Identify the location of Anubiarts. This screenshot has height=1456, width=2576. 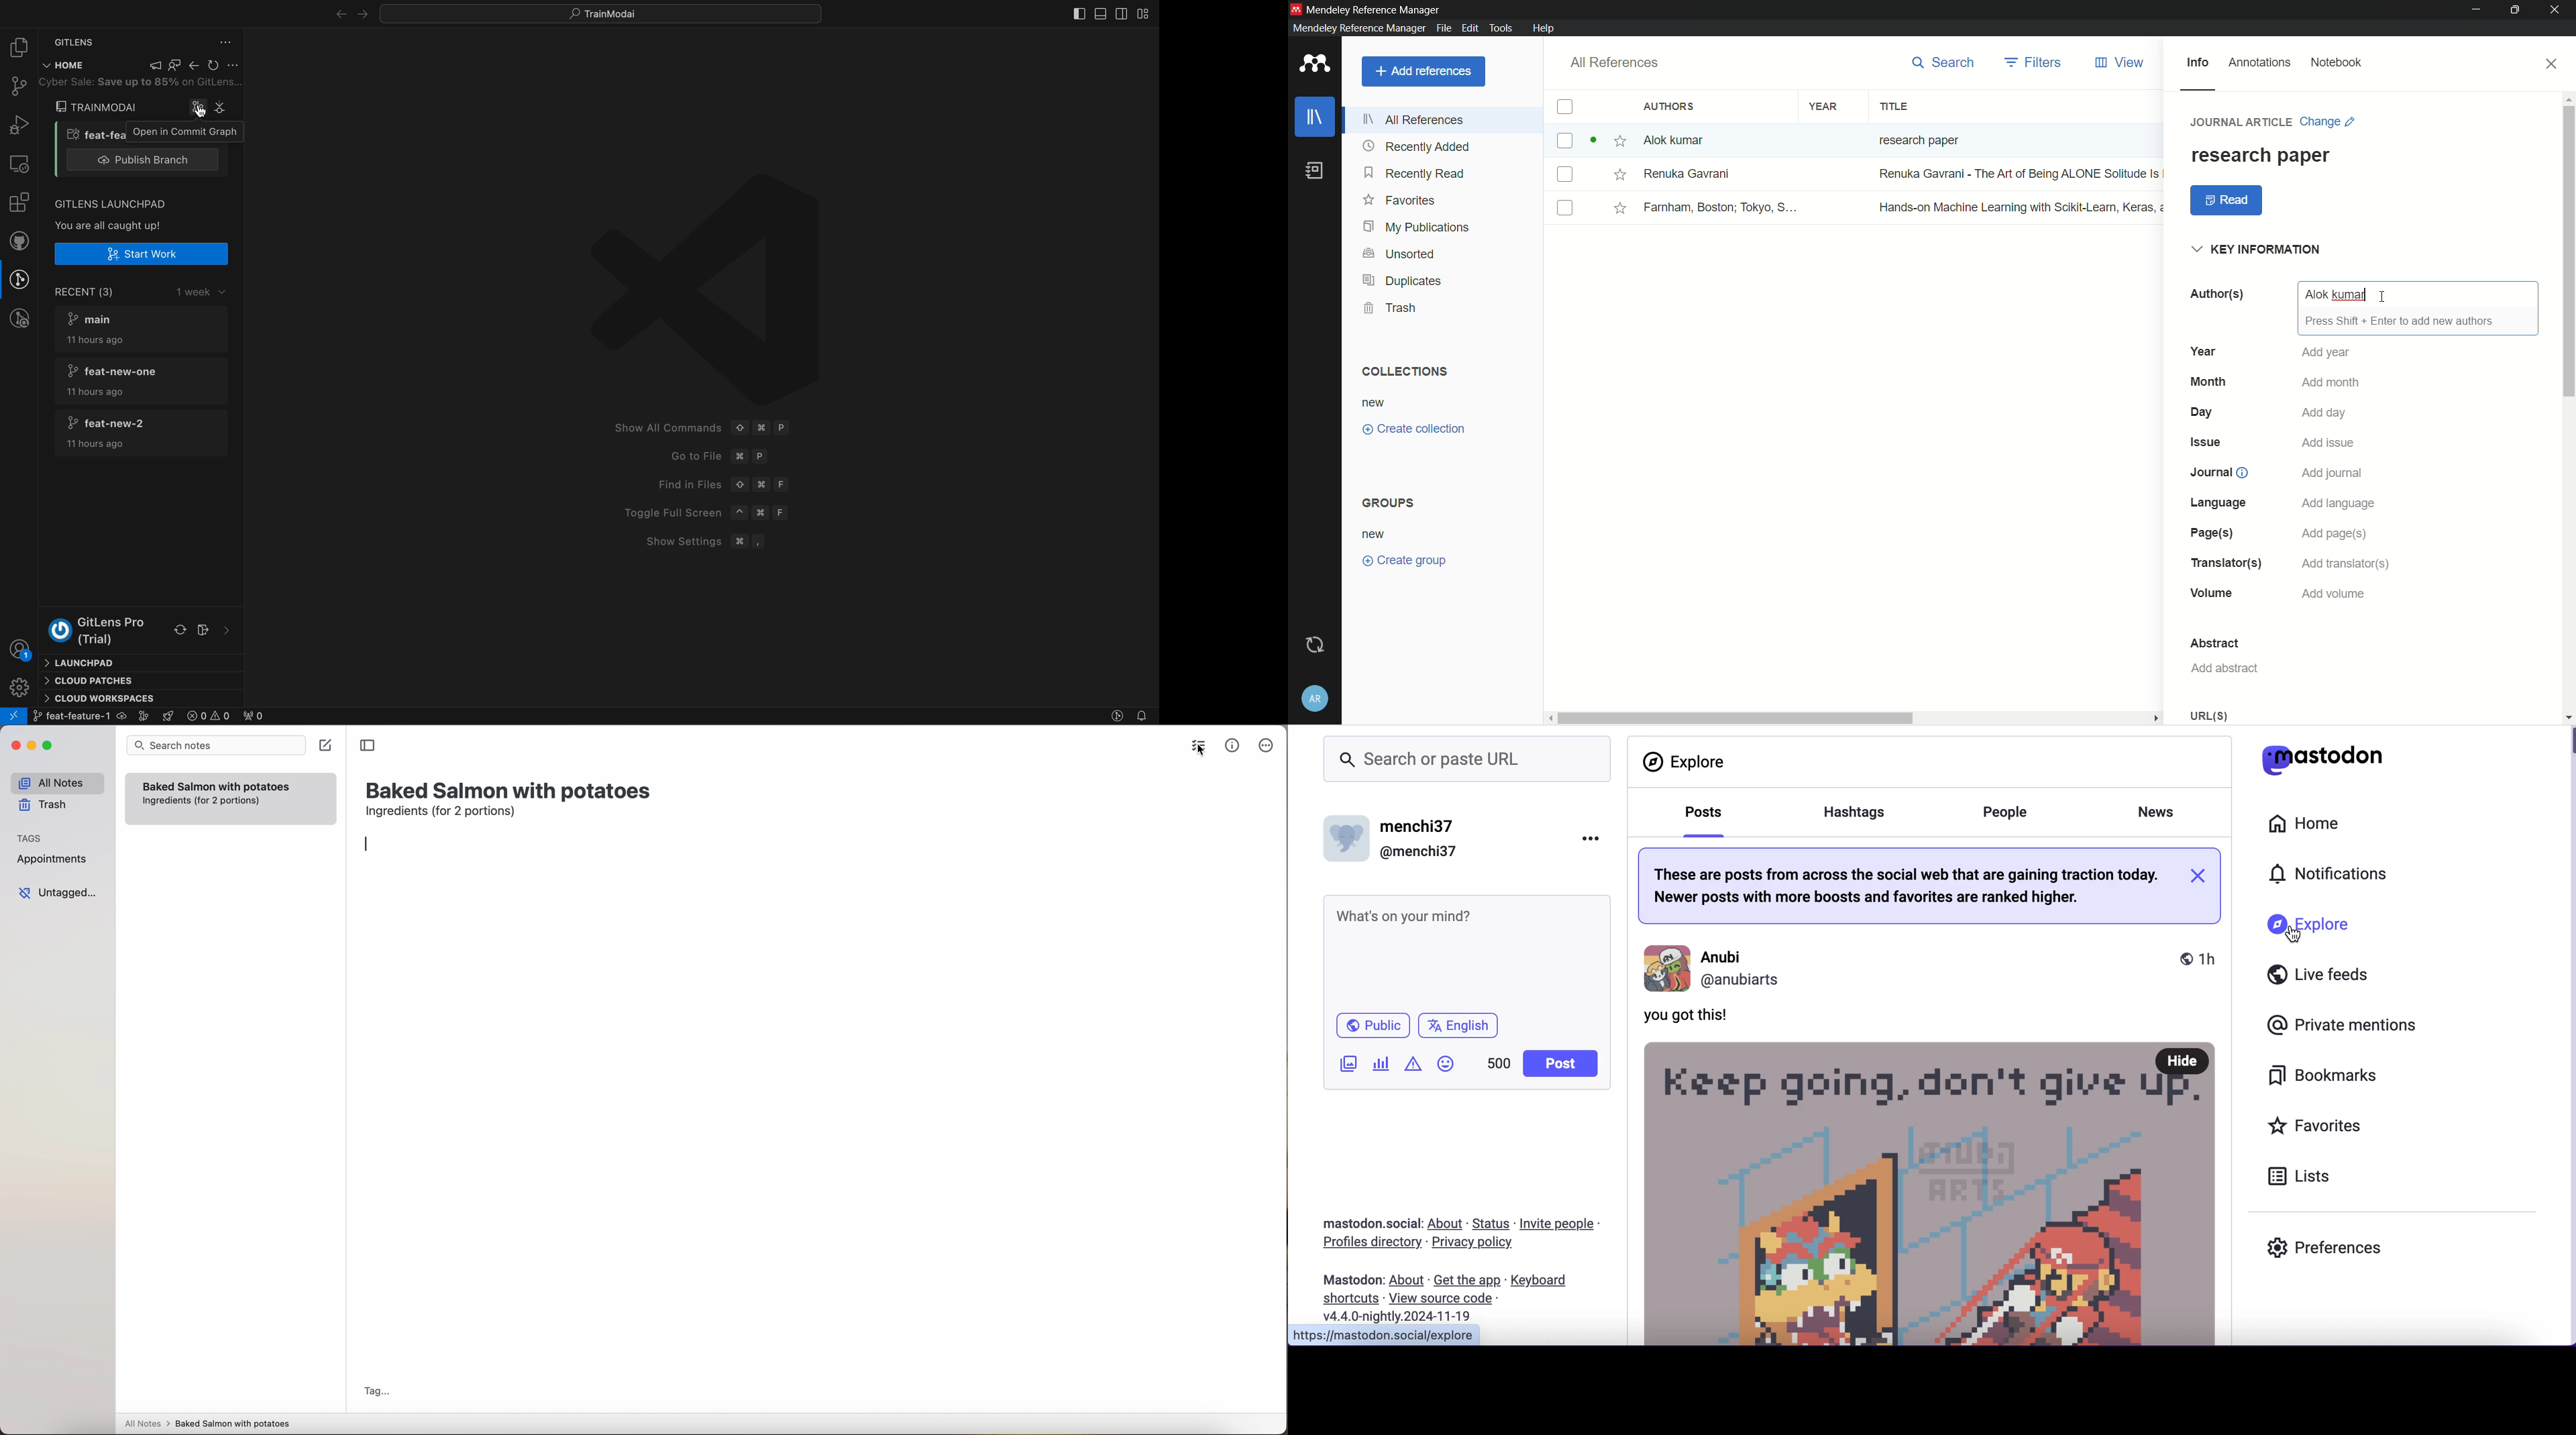
(1746, 981).